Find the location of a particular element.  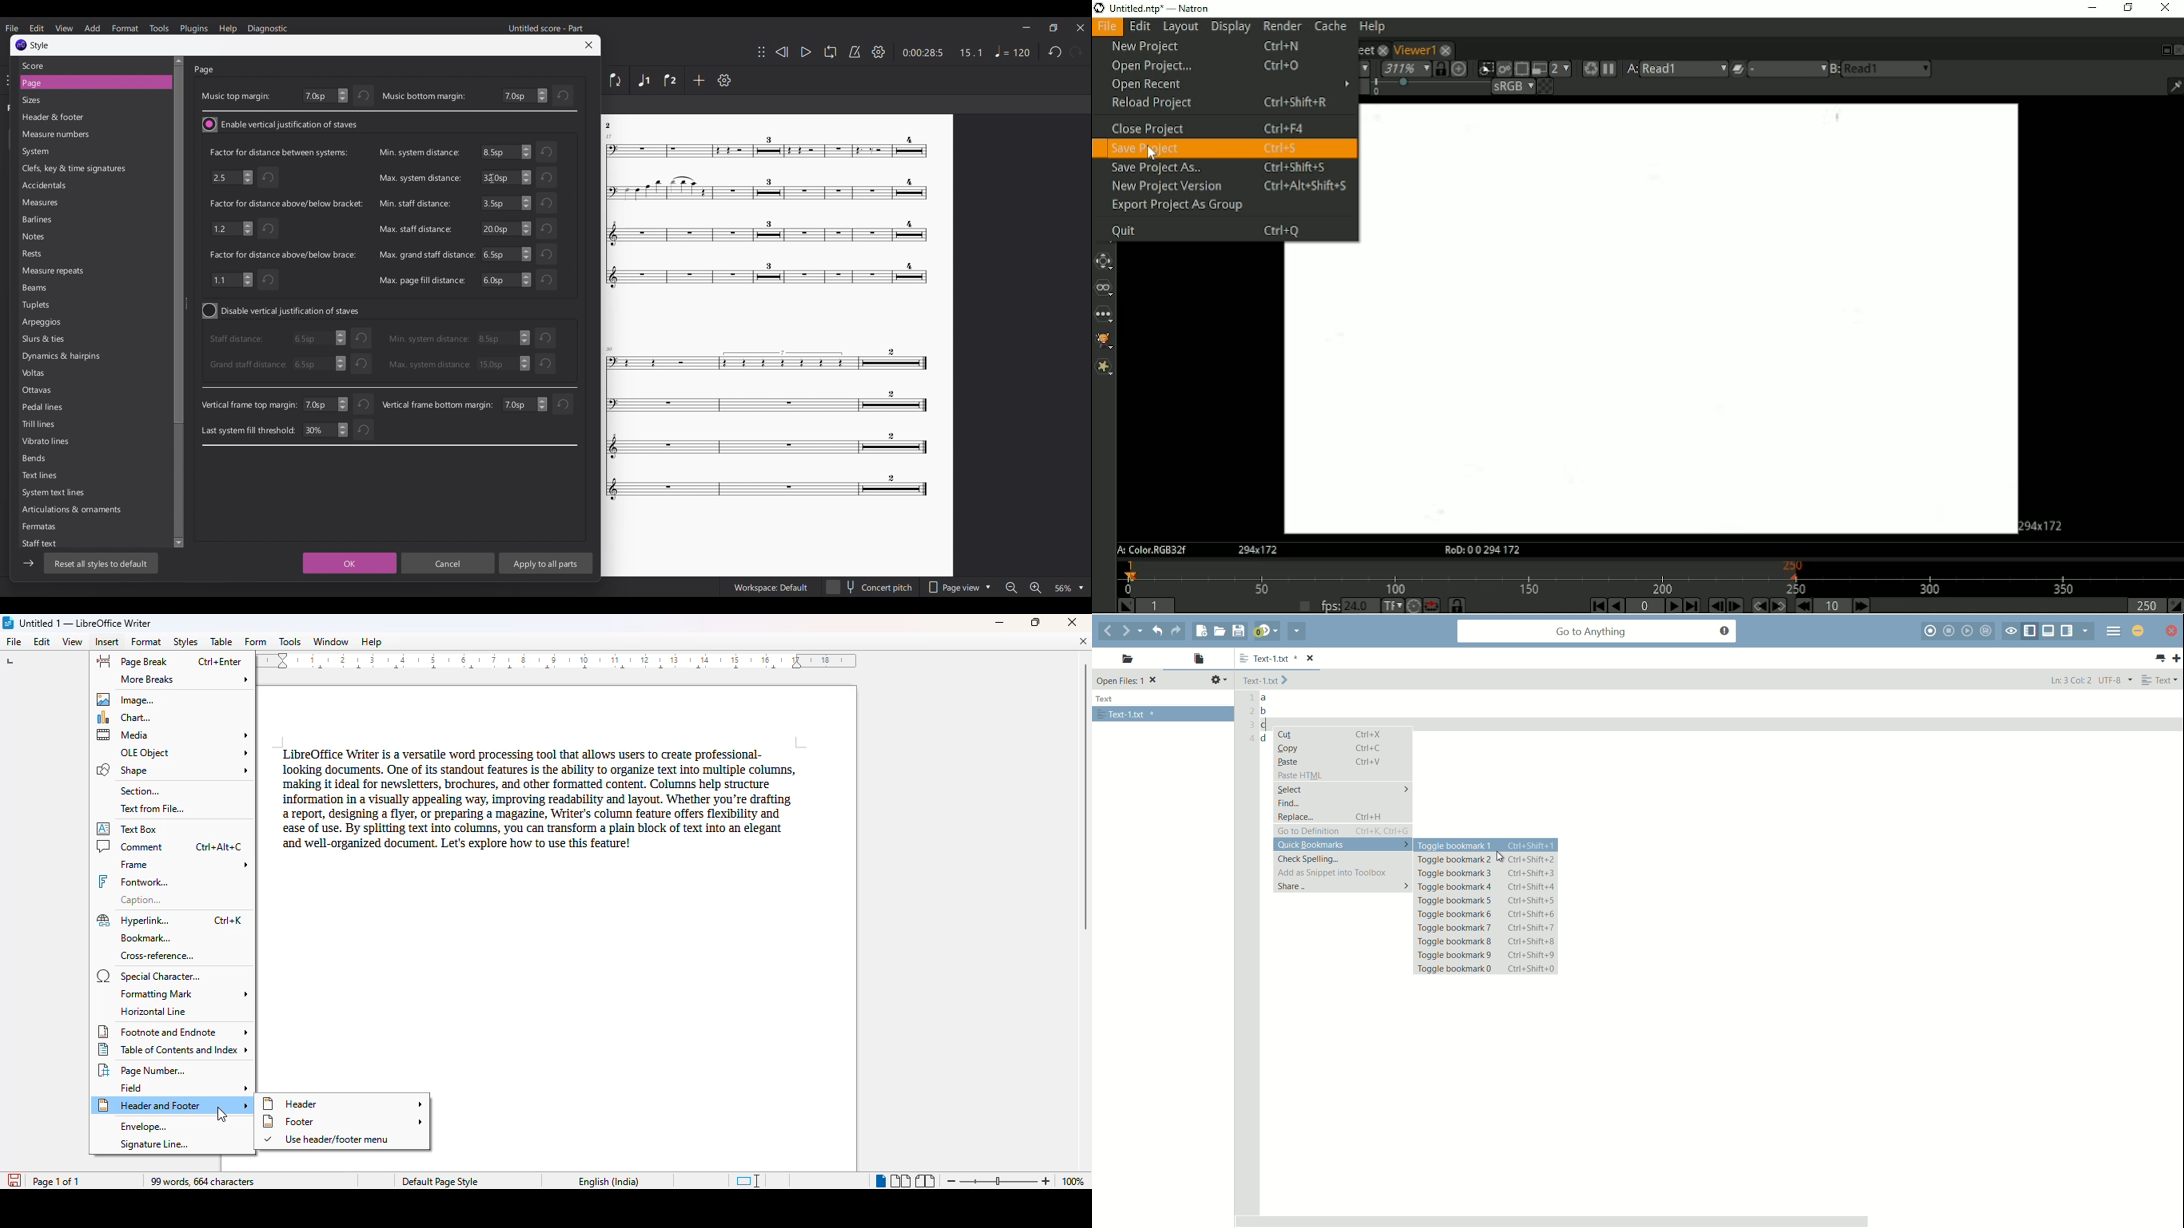

copy ctrl+C is located at coordinates (1335, 748).